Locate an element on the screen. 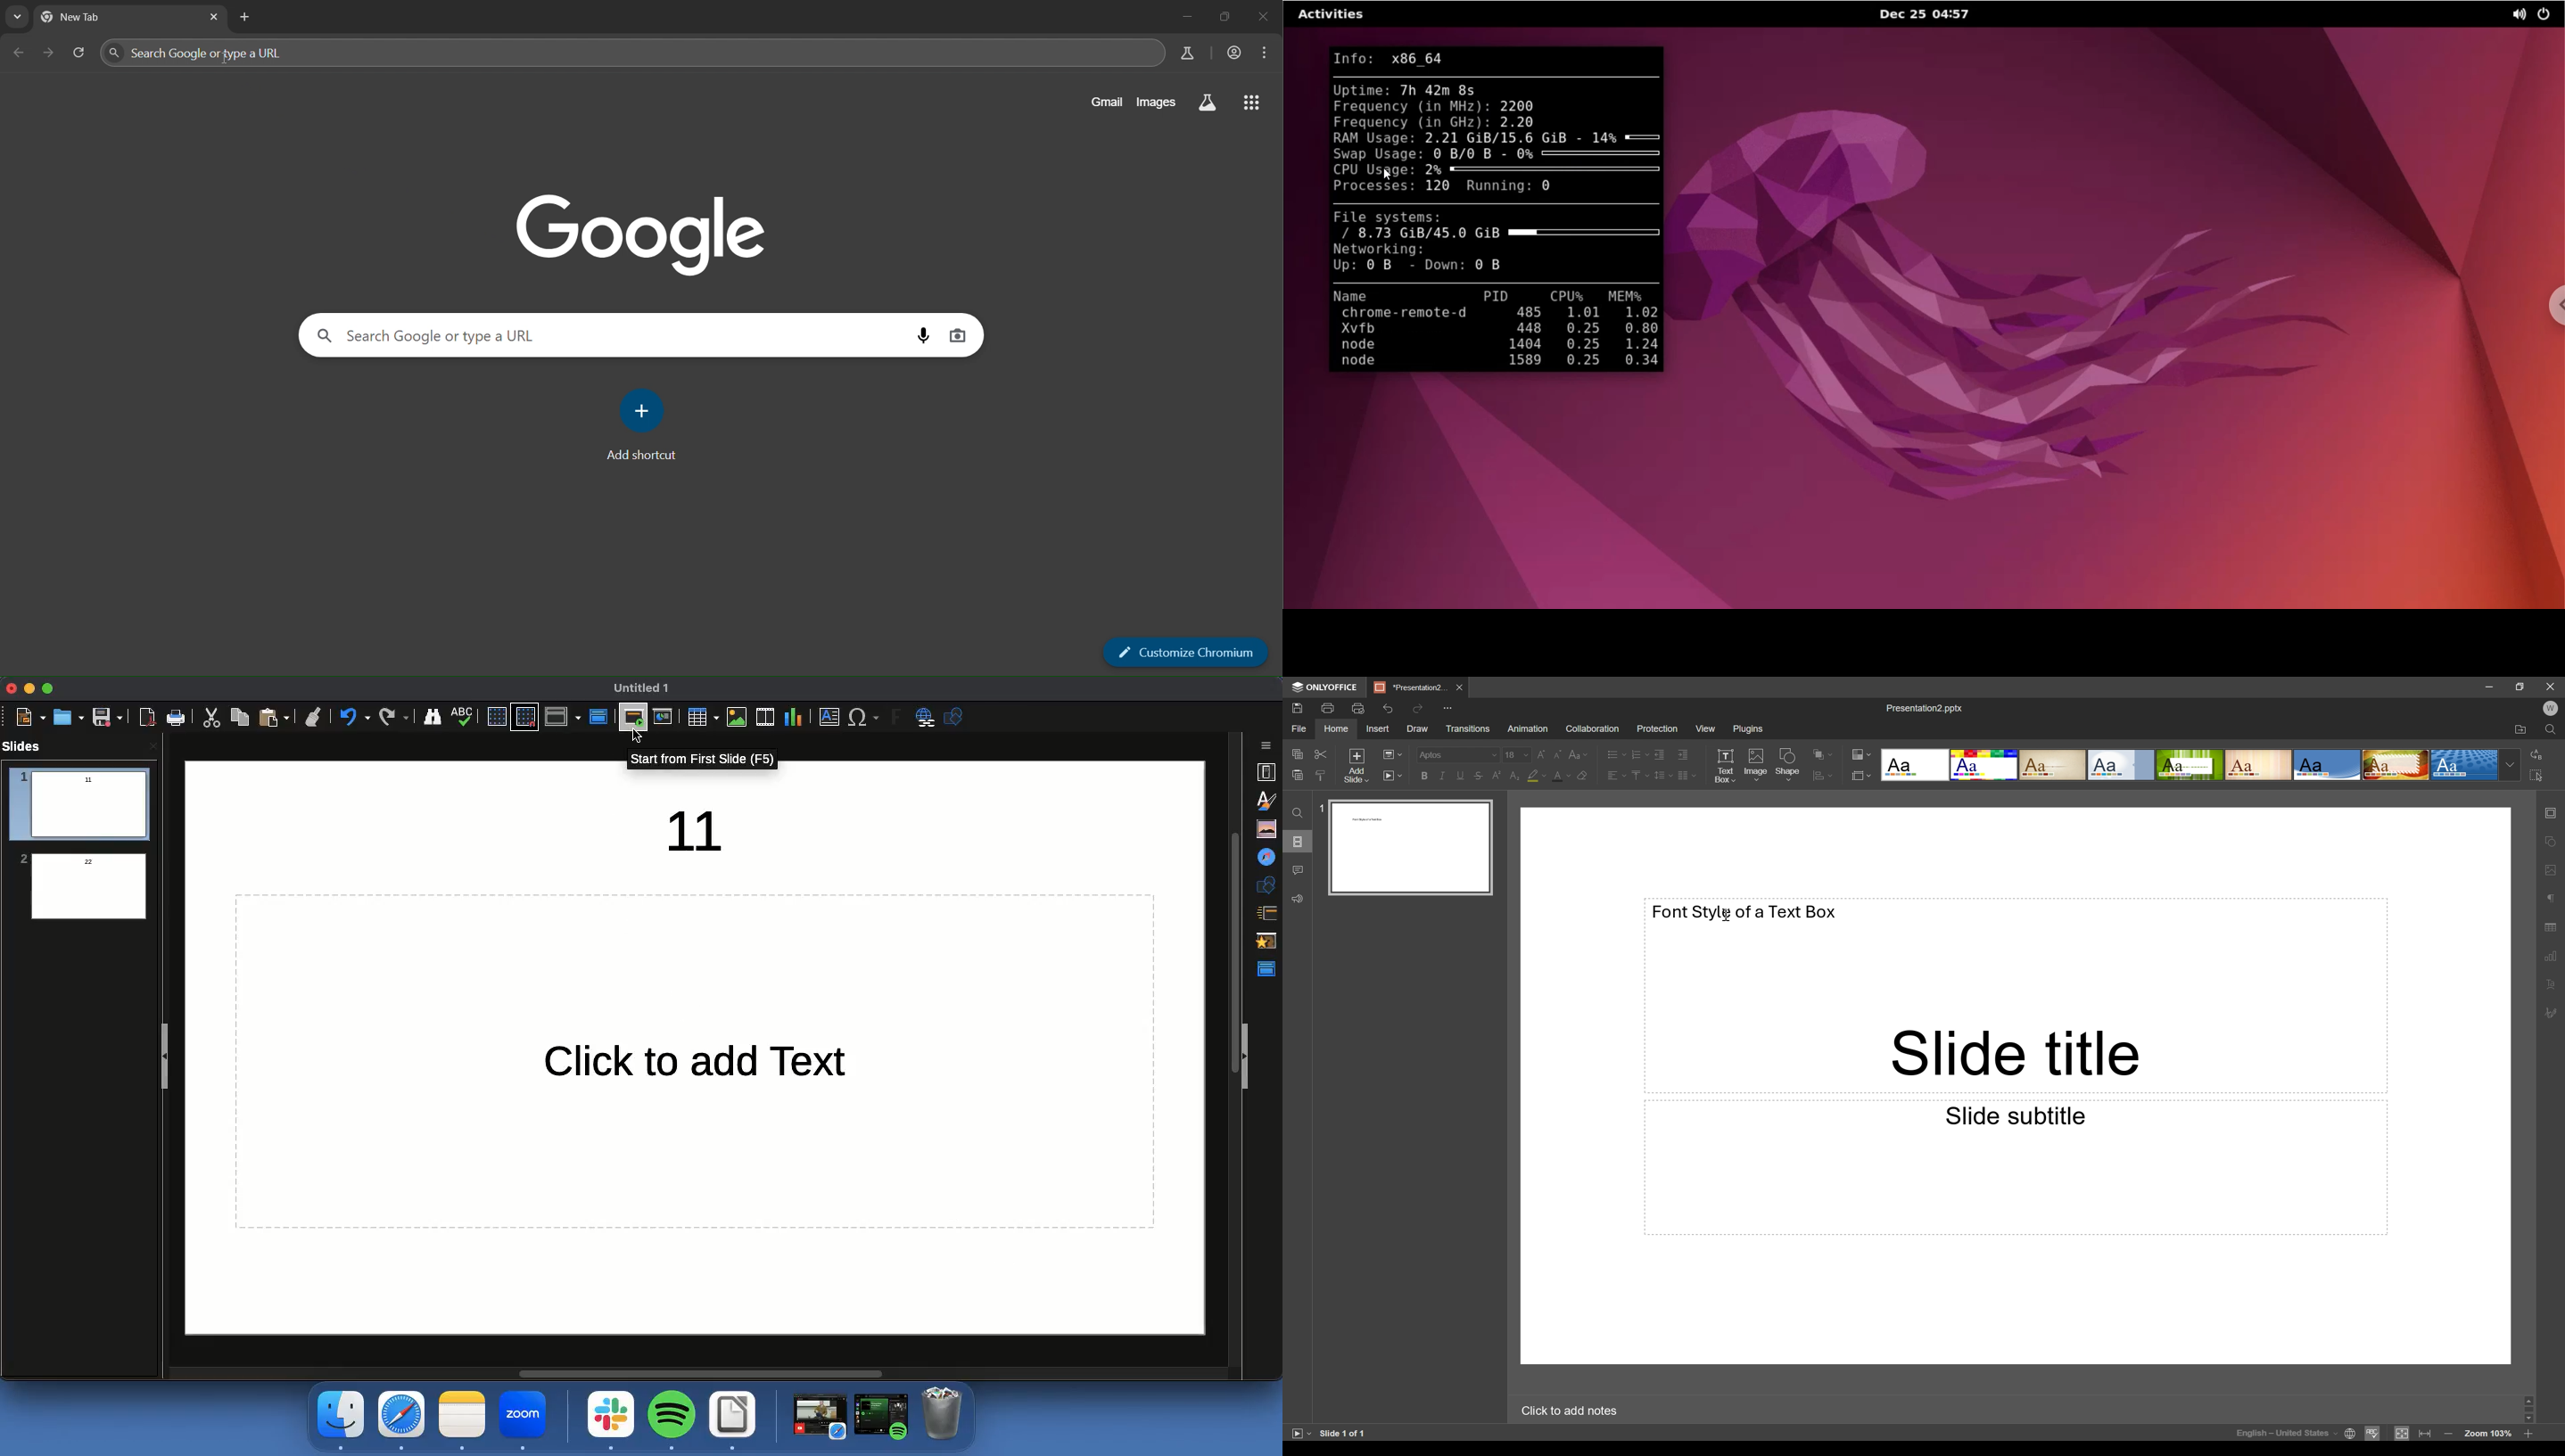  Select slide layout is located at coordinates (1863, 774).